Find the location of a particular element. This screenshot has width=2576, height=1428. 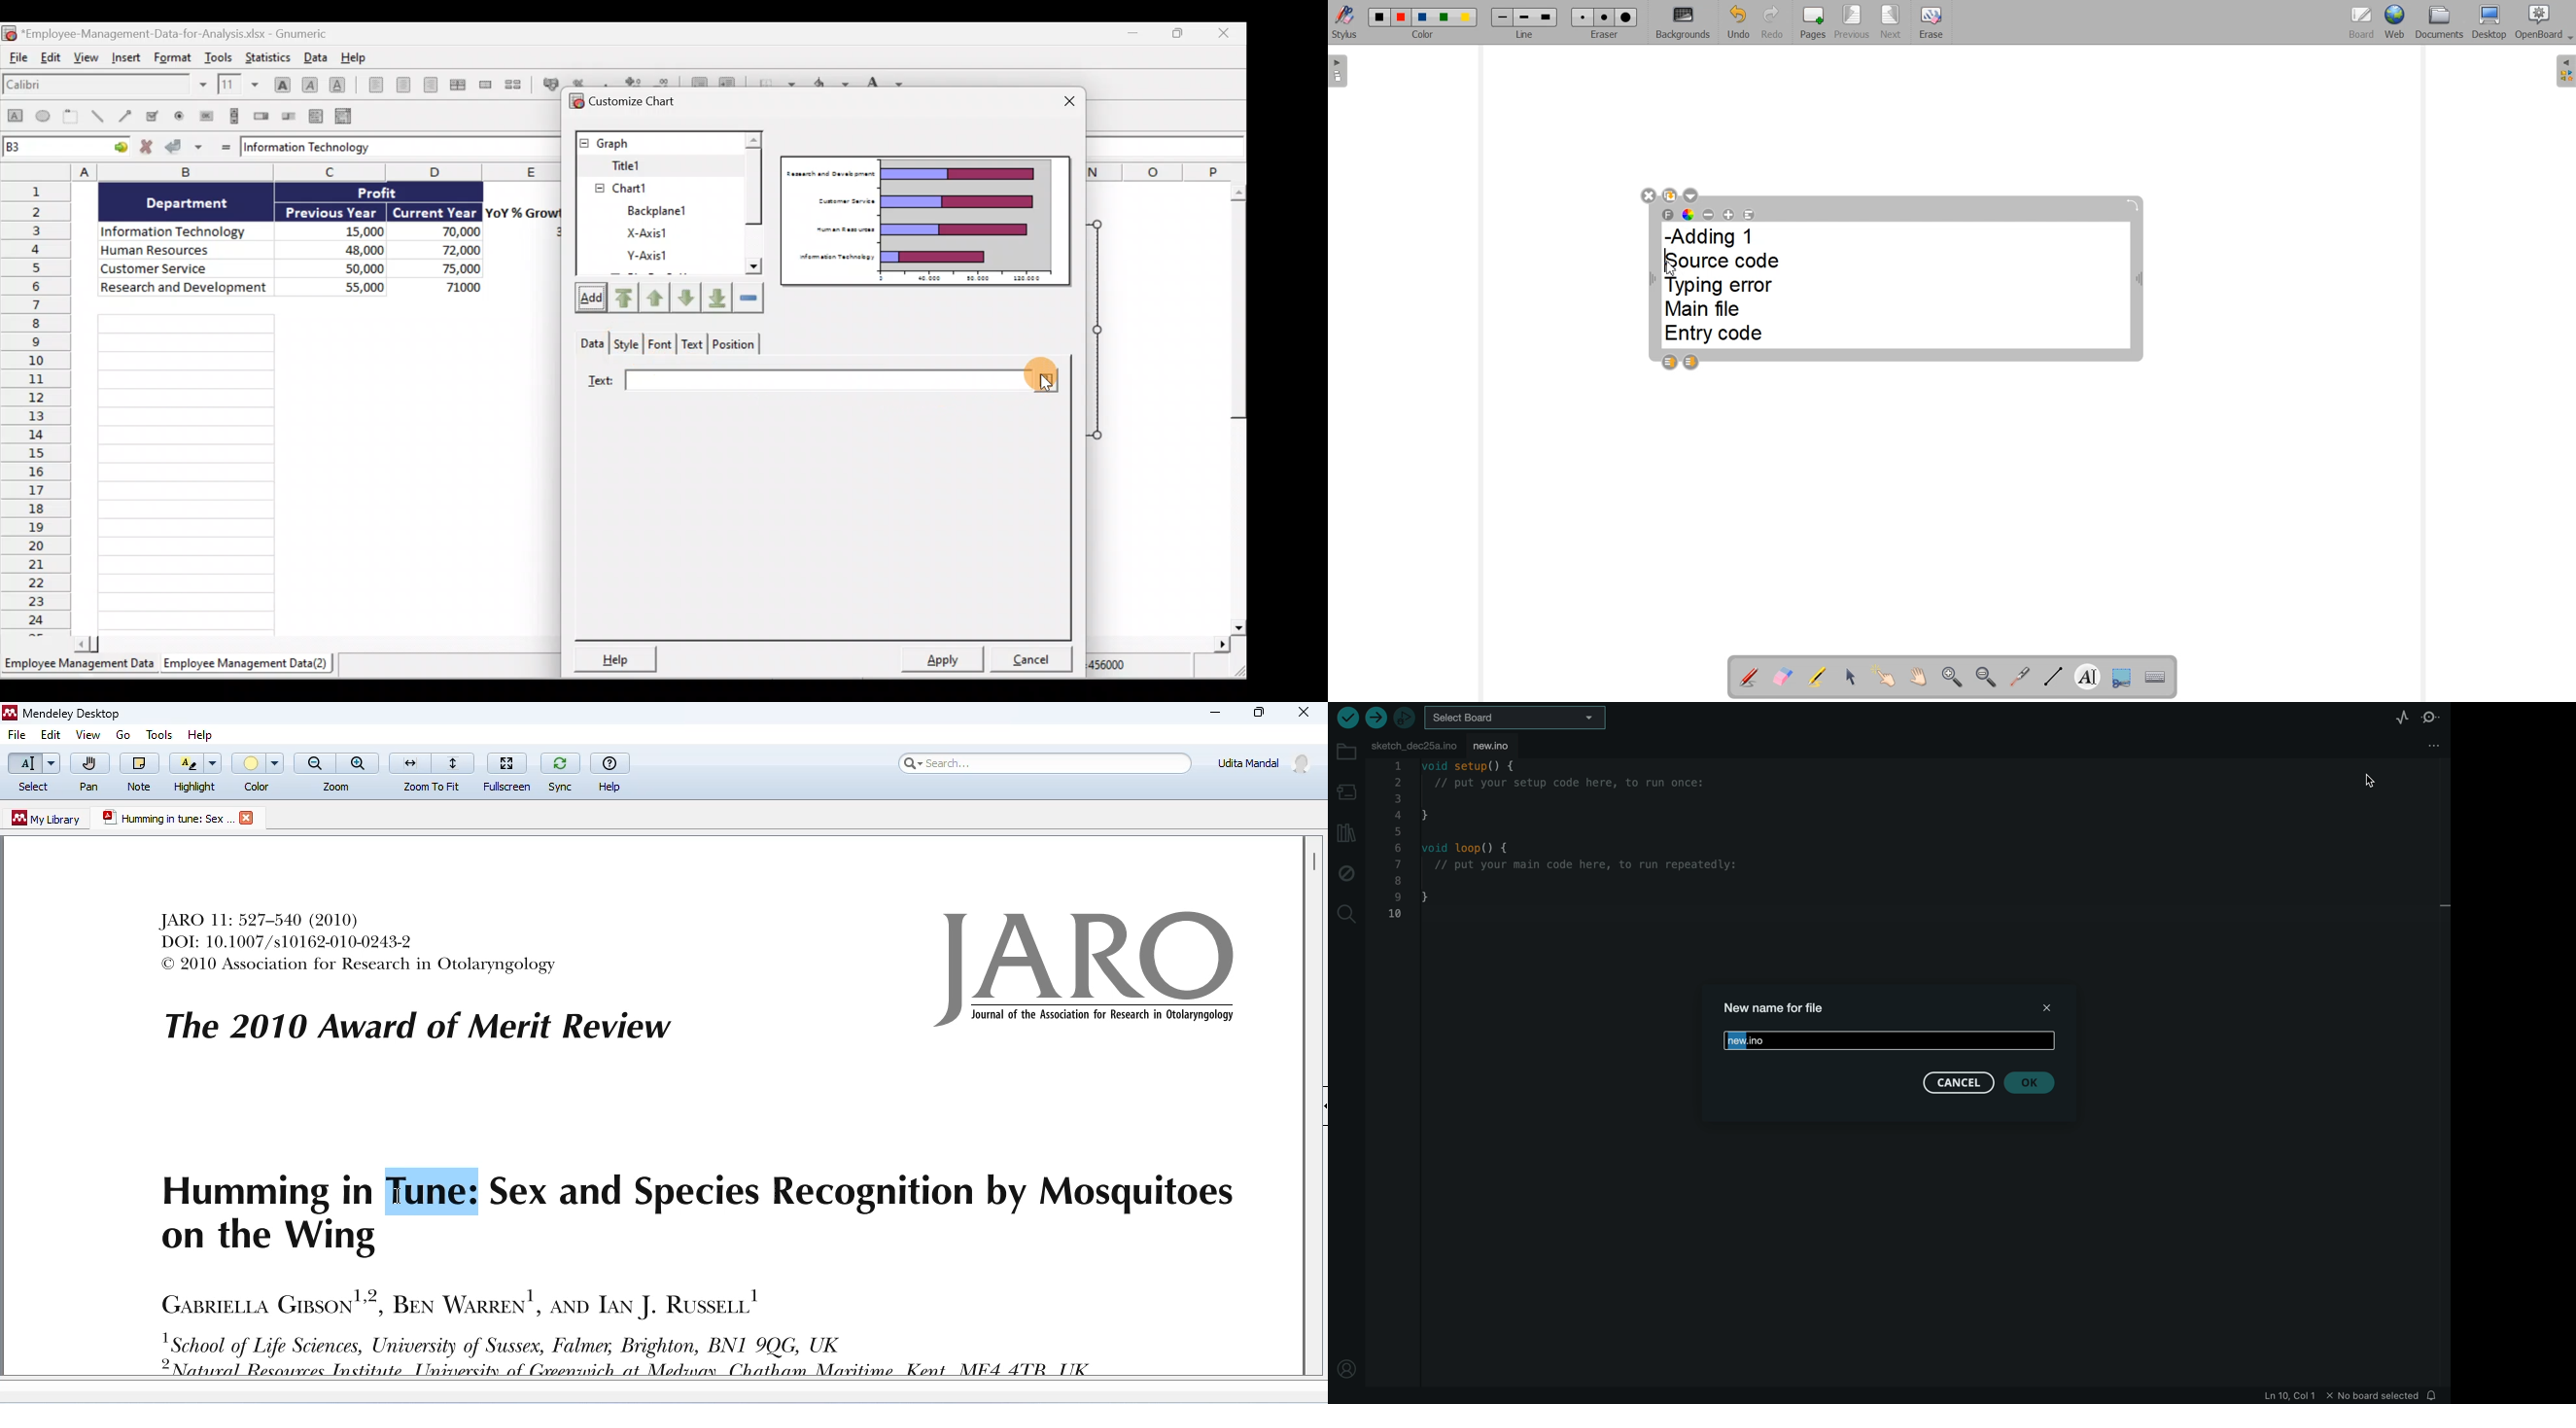

The library (right panel) is located at coordinates (2565, 71).